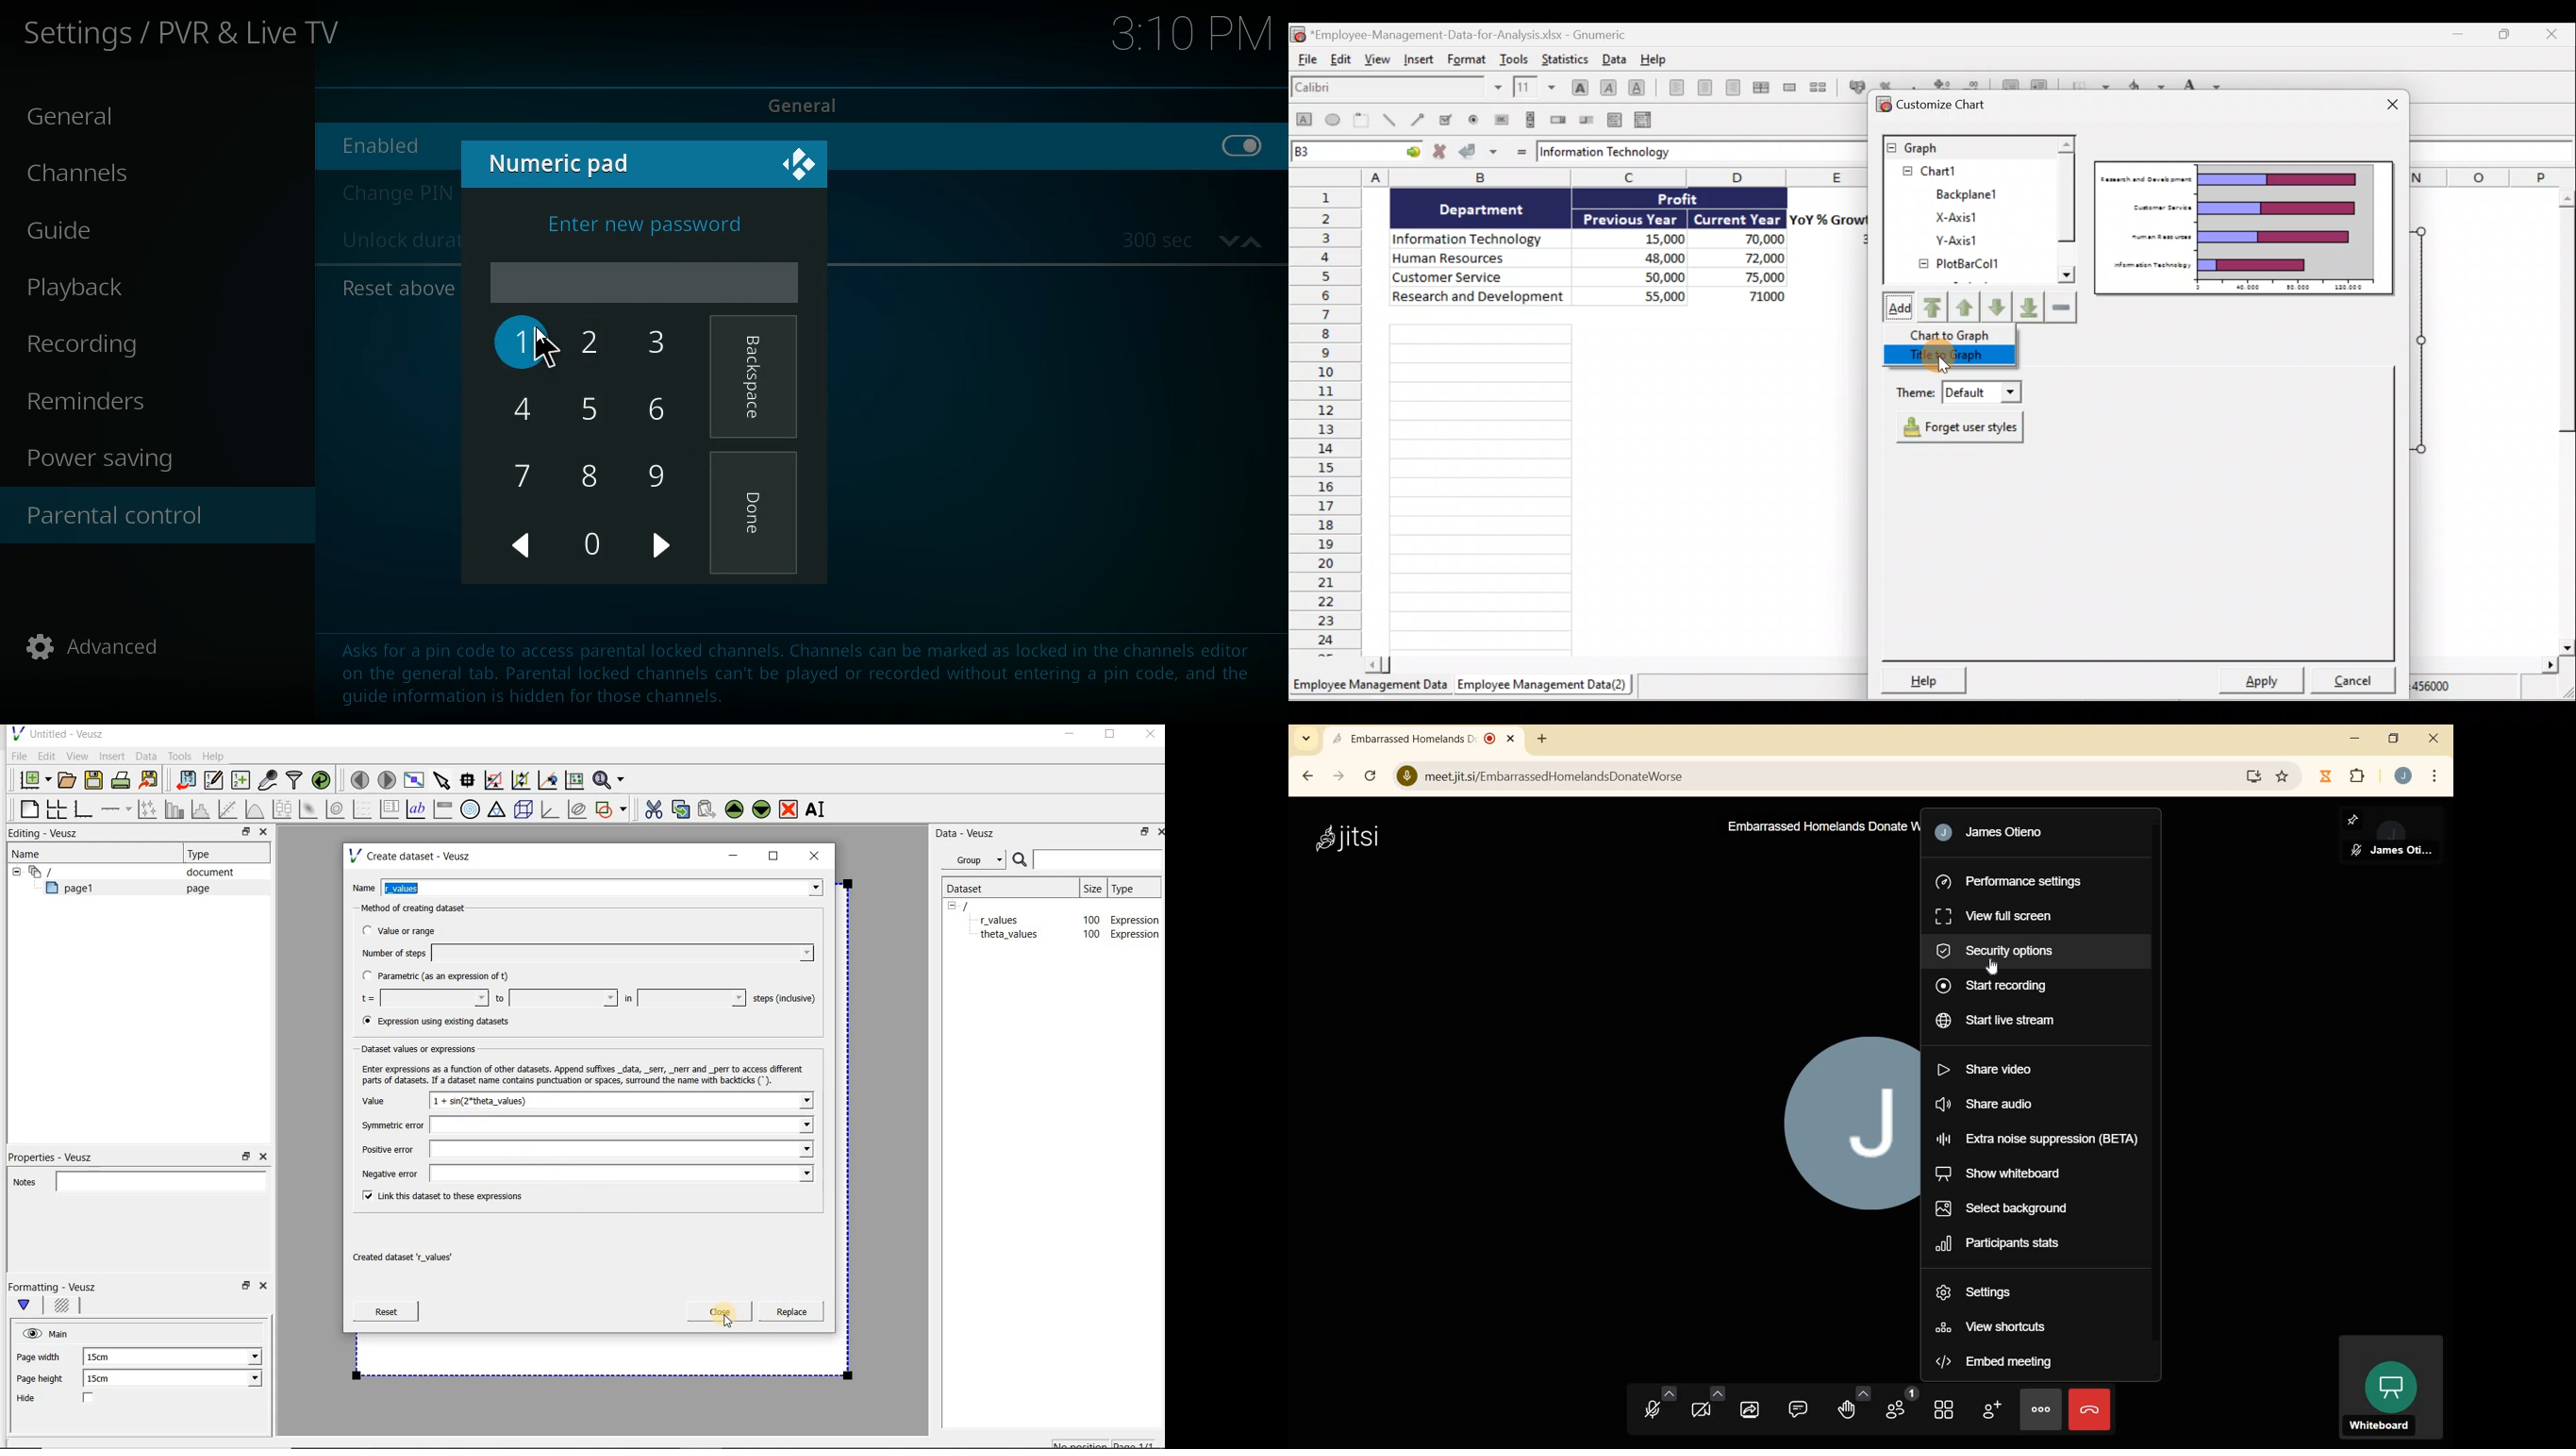  Describe the element at coordinates (525, 811) in the screenshot. I see `3d scene` at that location.